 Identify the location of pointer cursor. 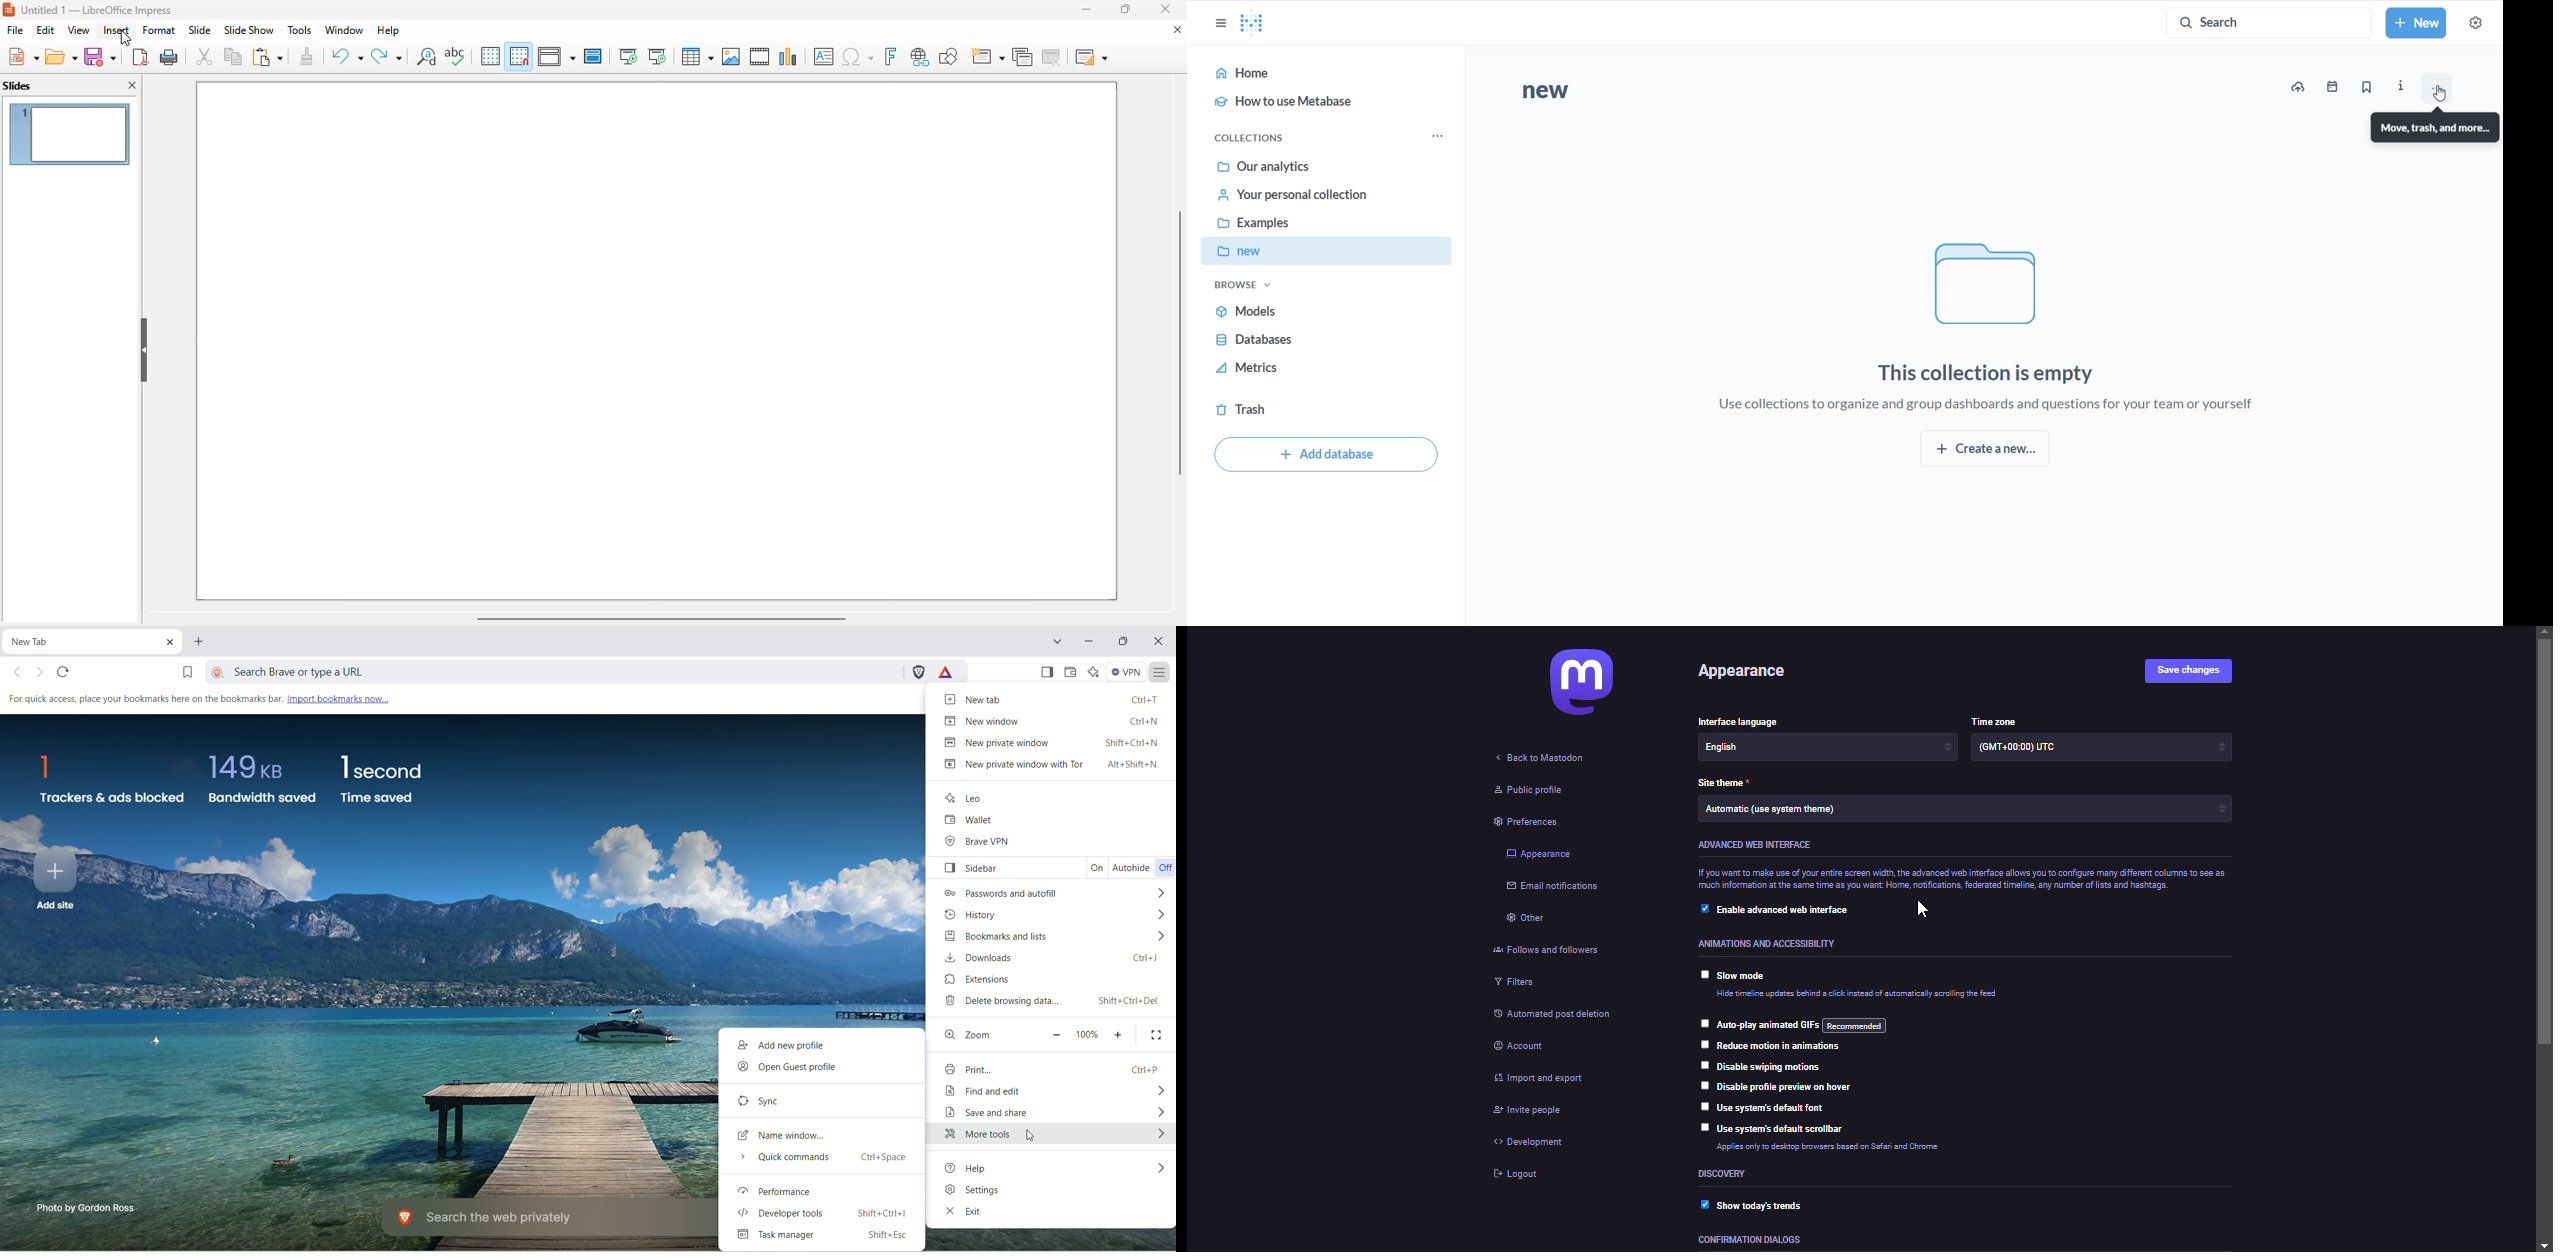
(1924, 909).